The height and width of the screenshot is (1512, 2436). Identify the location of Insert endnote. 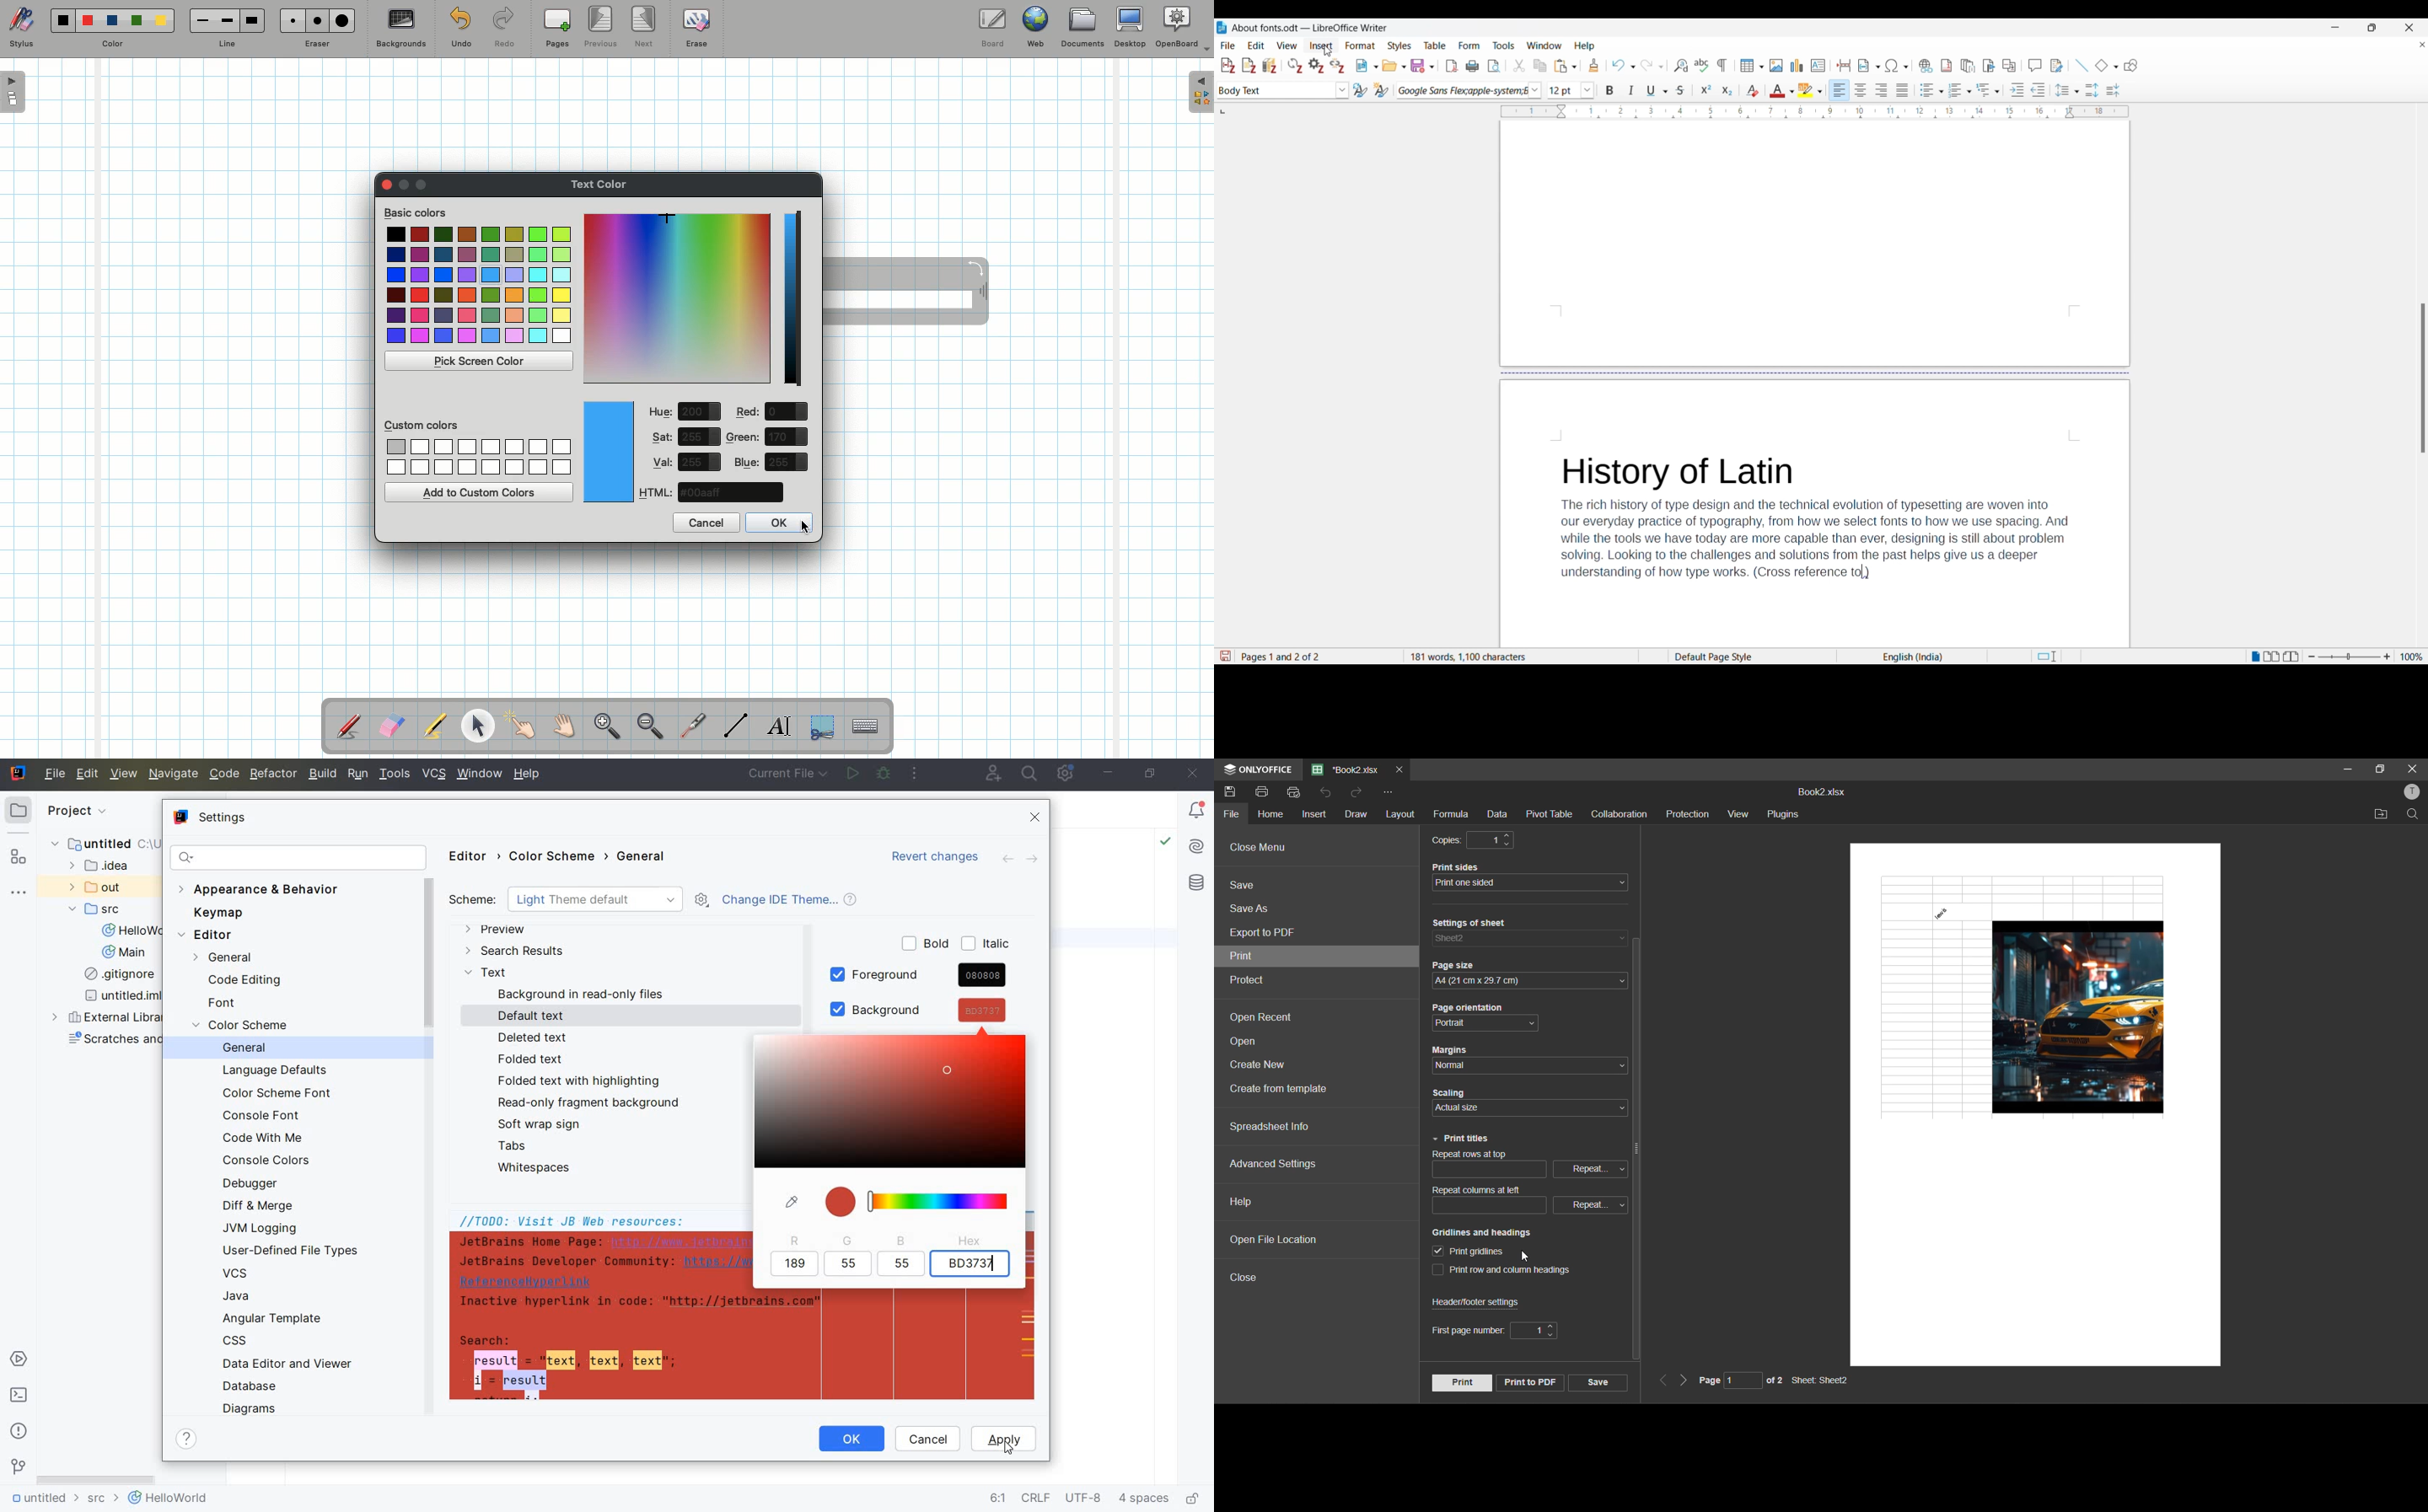
(1968, 66).